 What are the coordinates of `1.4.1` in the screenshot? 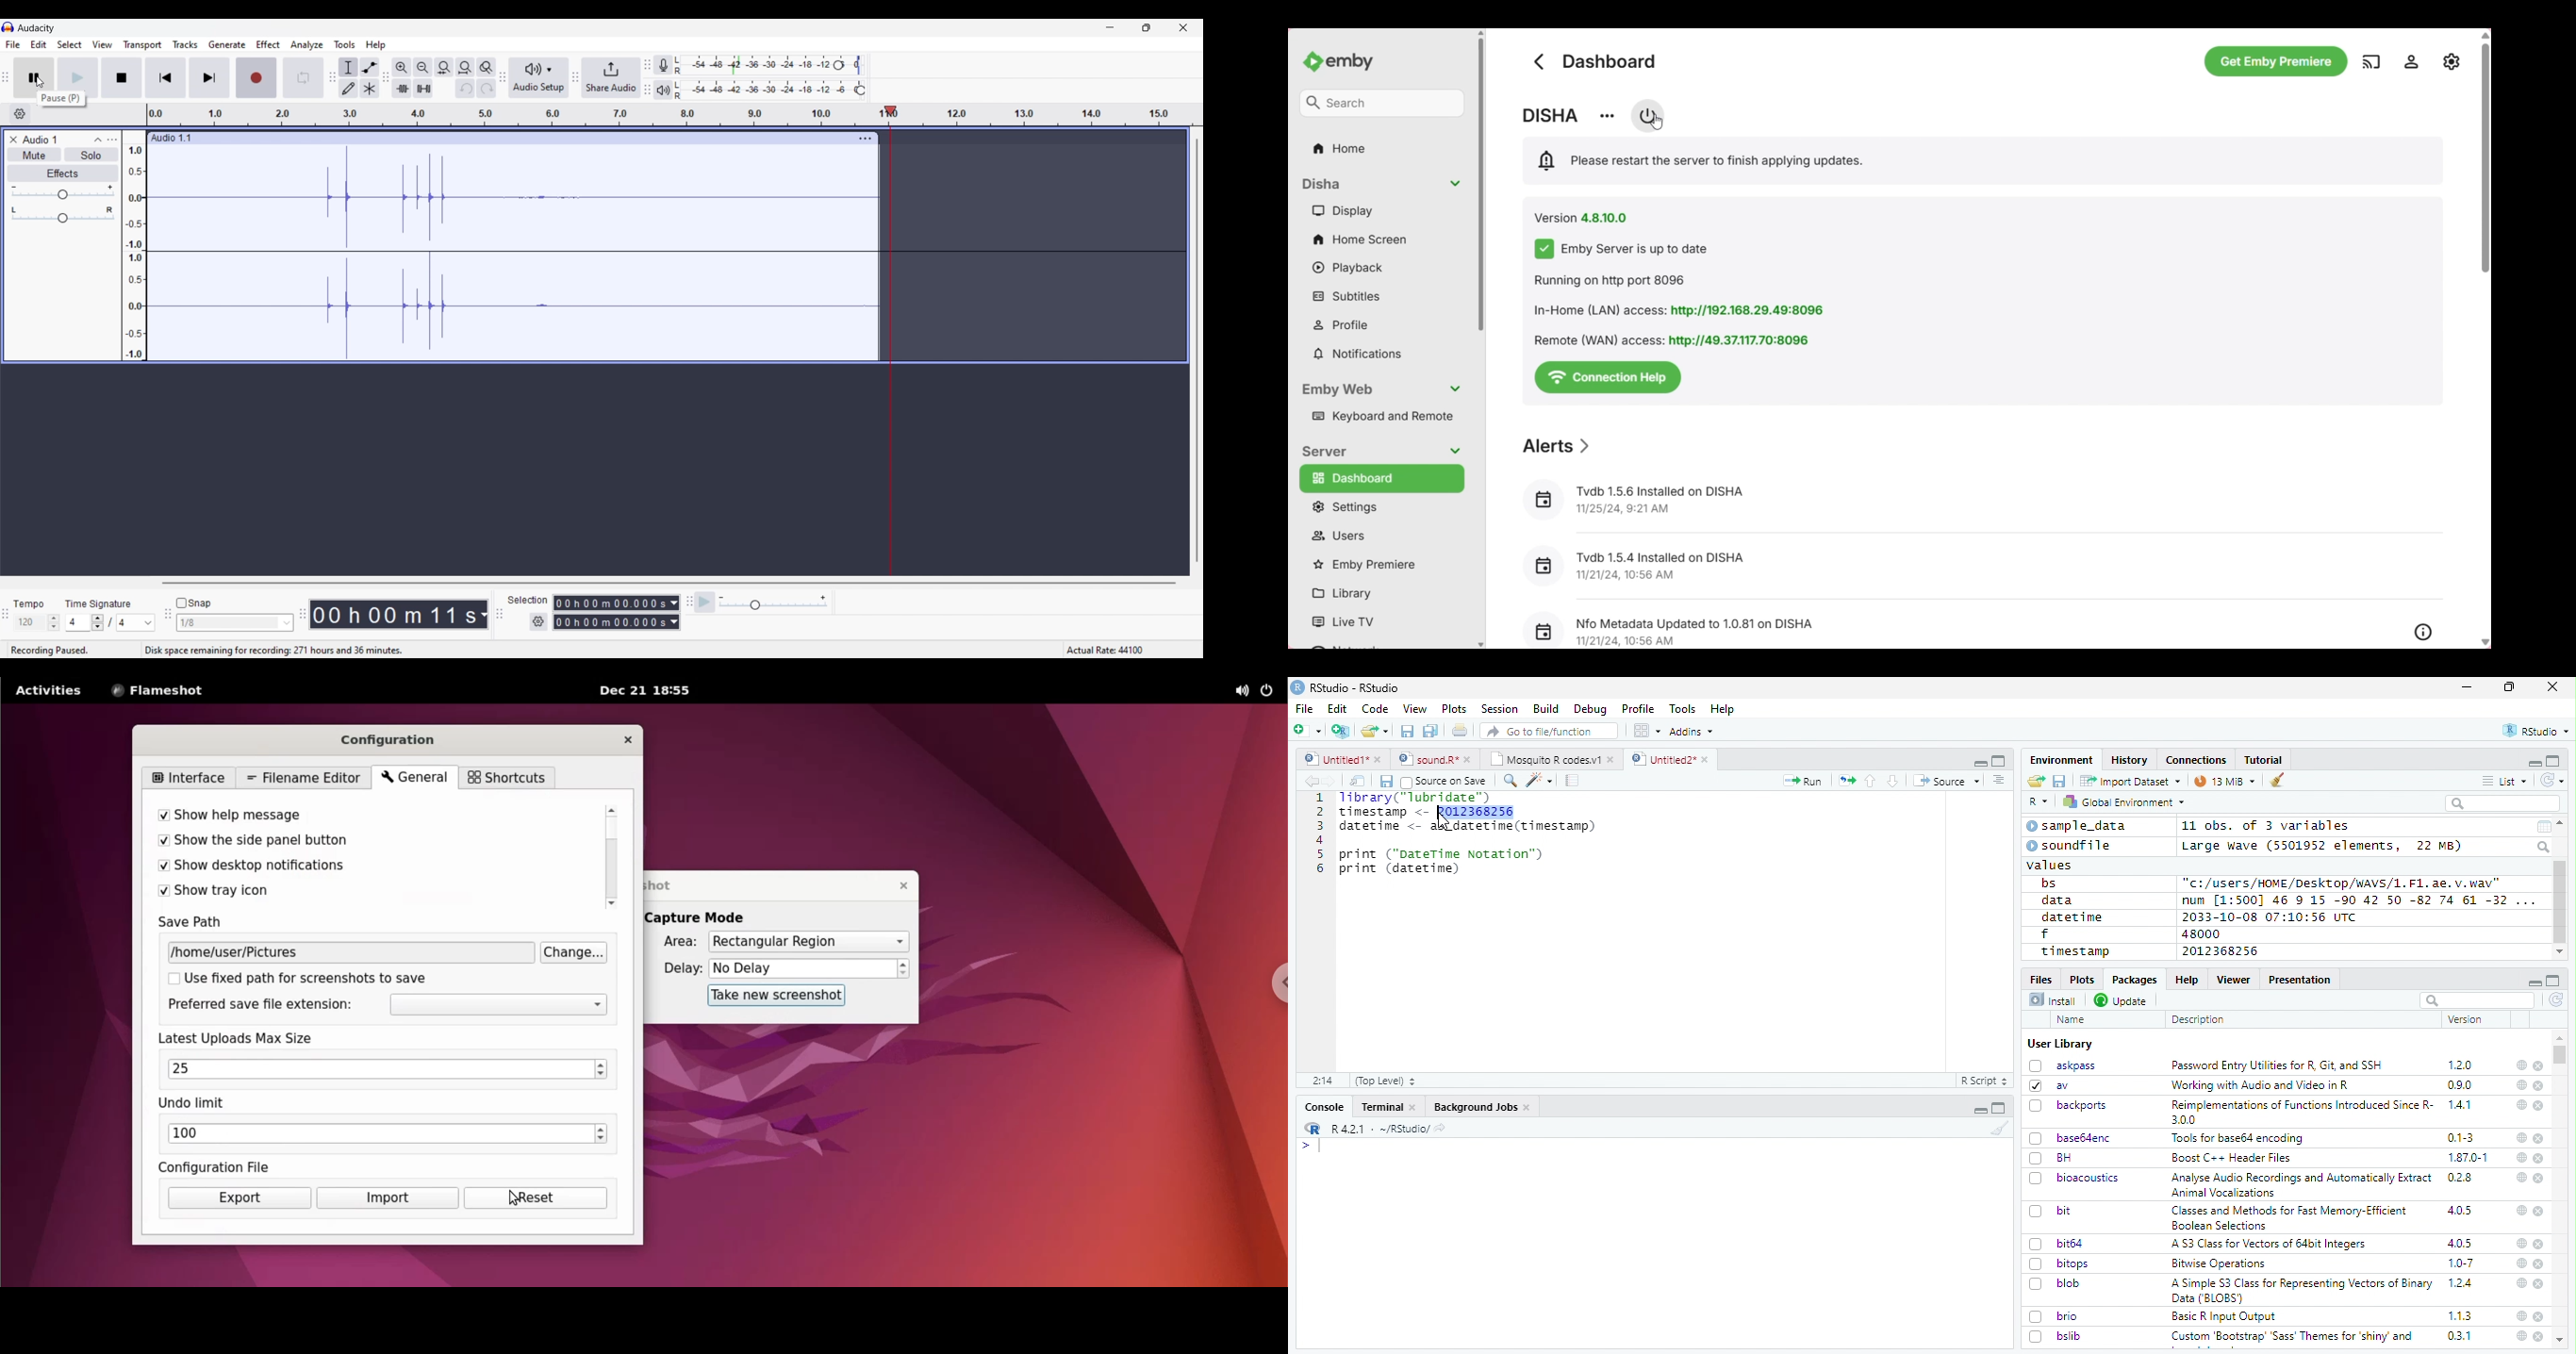 It's located at (2461, 1104).